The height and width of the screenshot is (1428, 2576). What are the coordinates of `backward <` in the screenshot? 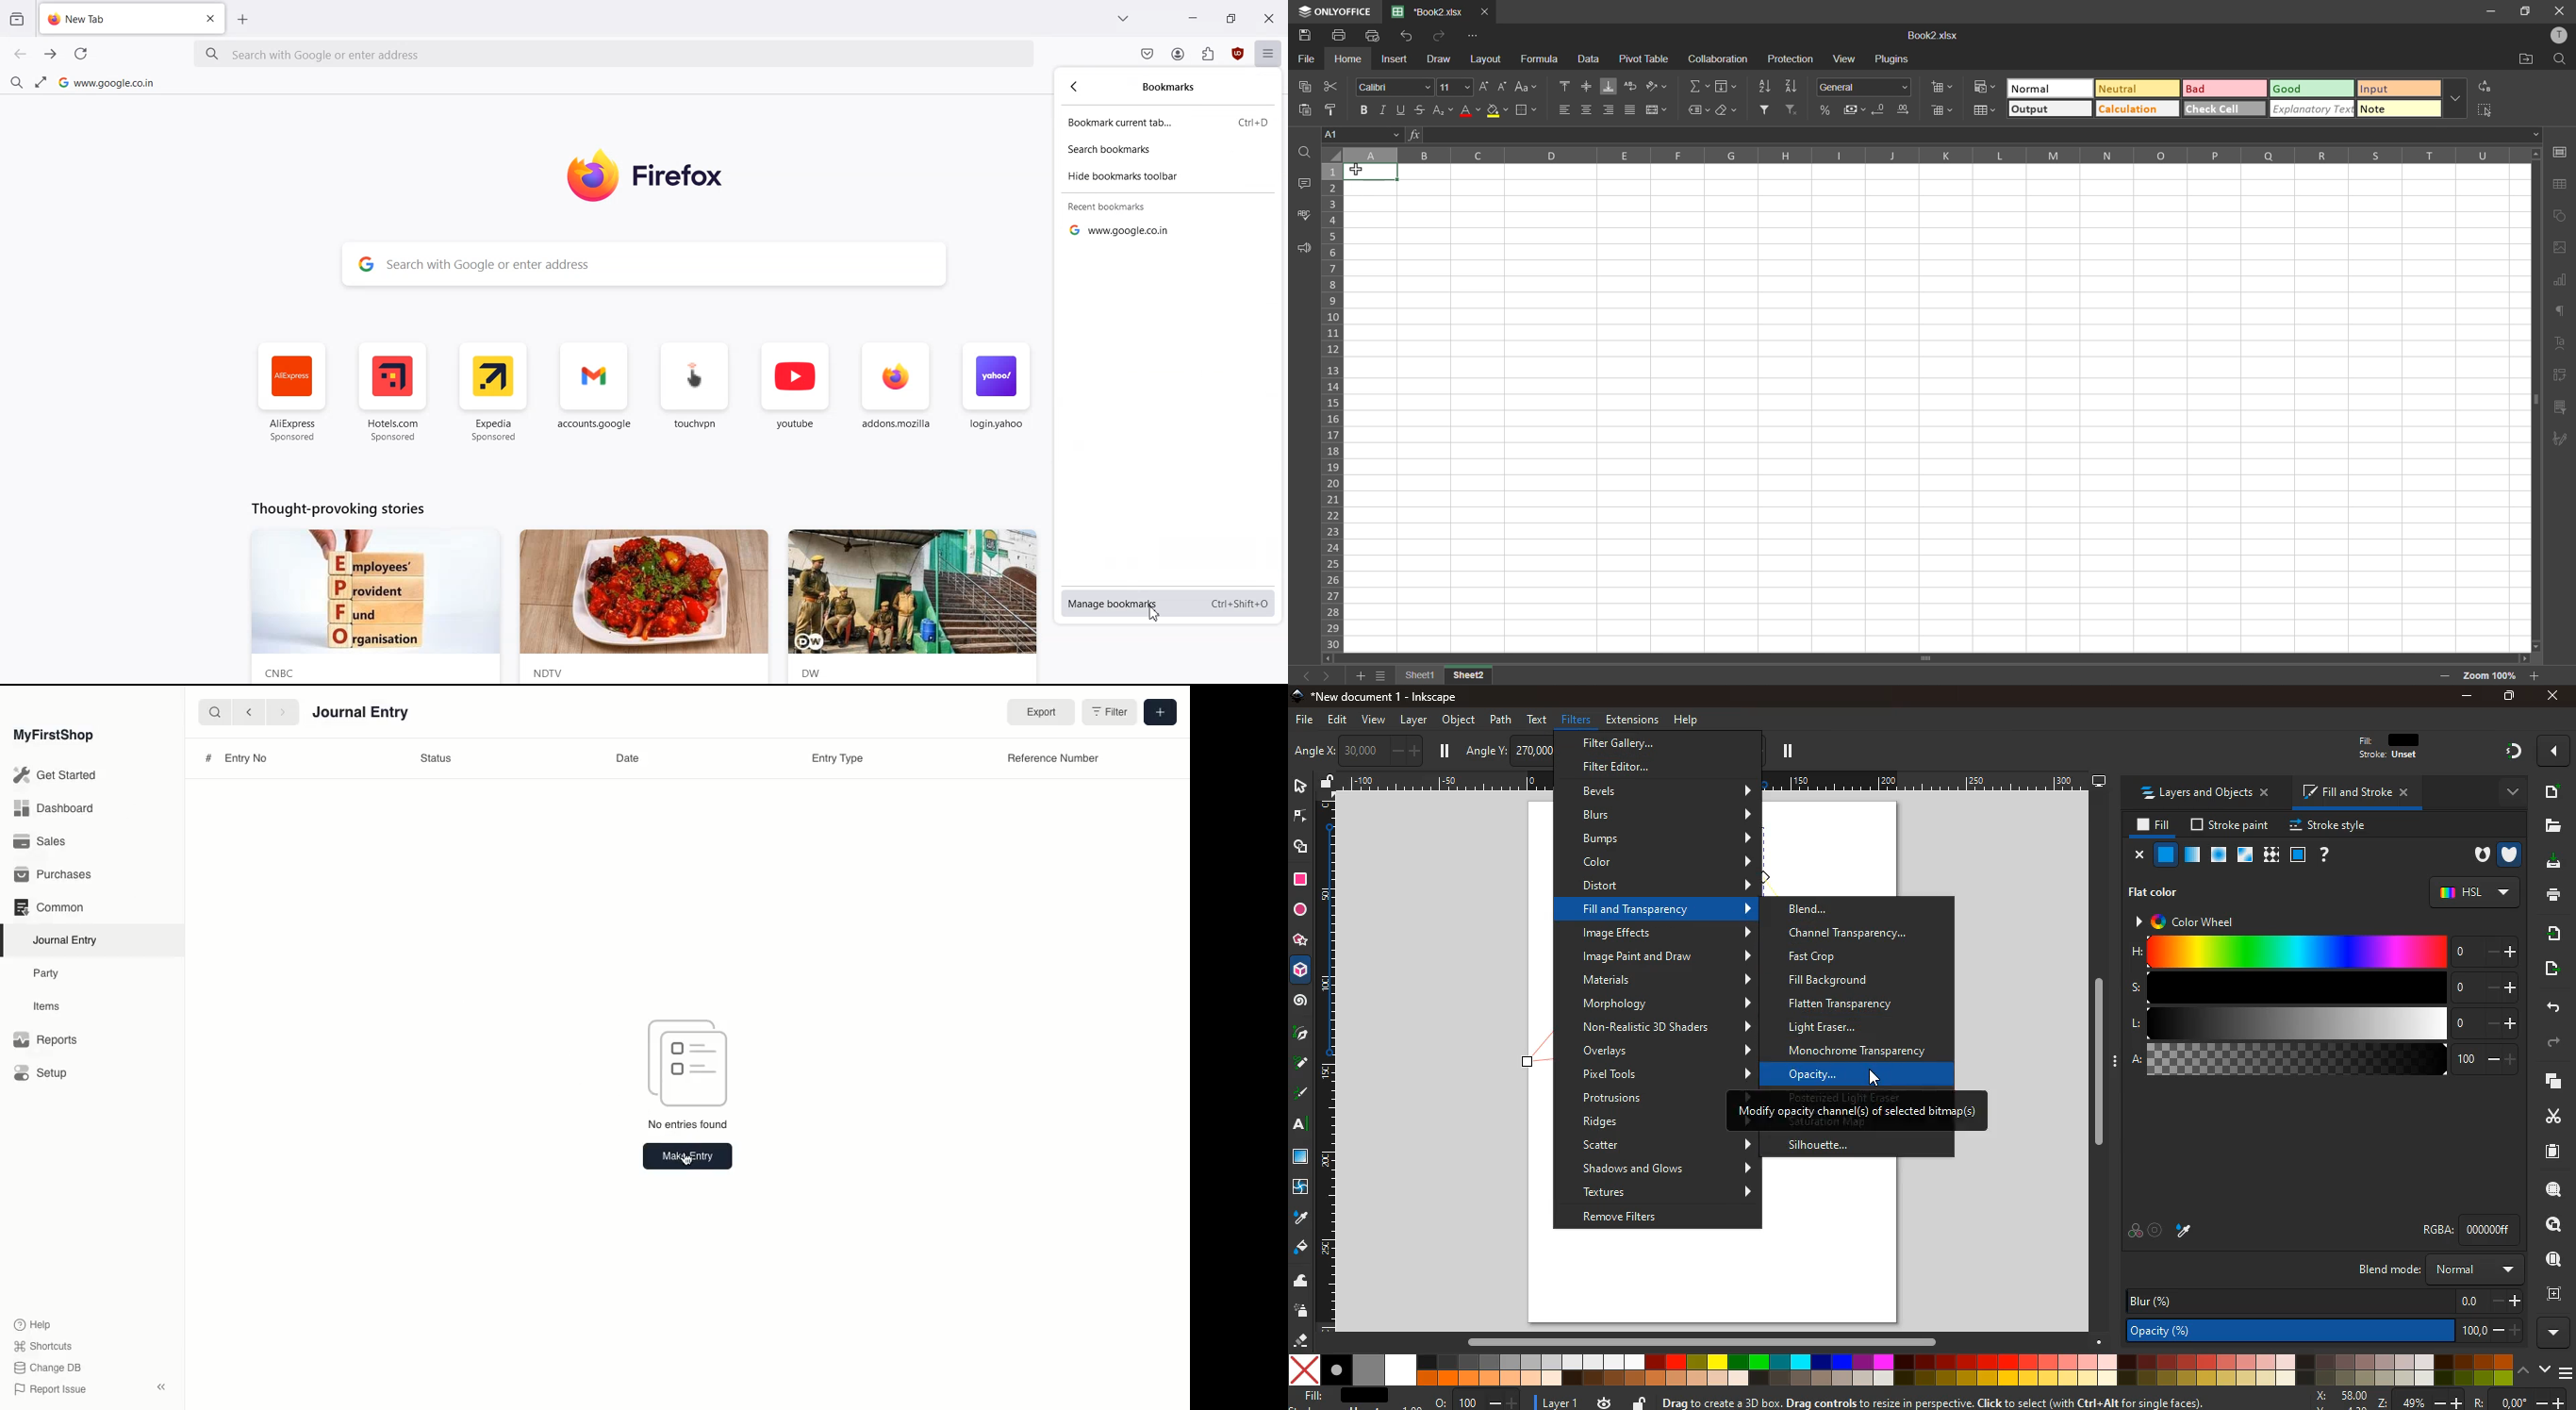 It's located at (245, 712).